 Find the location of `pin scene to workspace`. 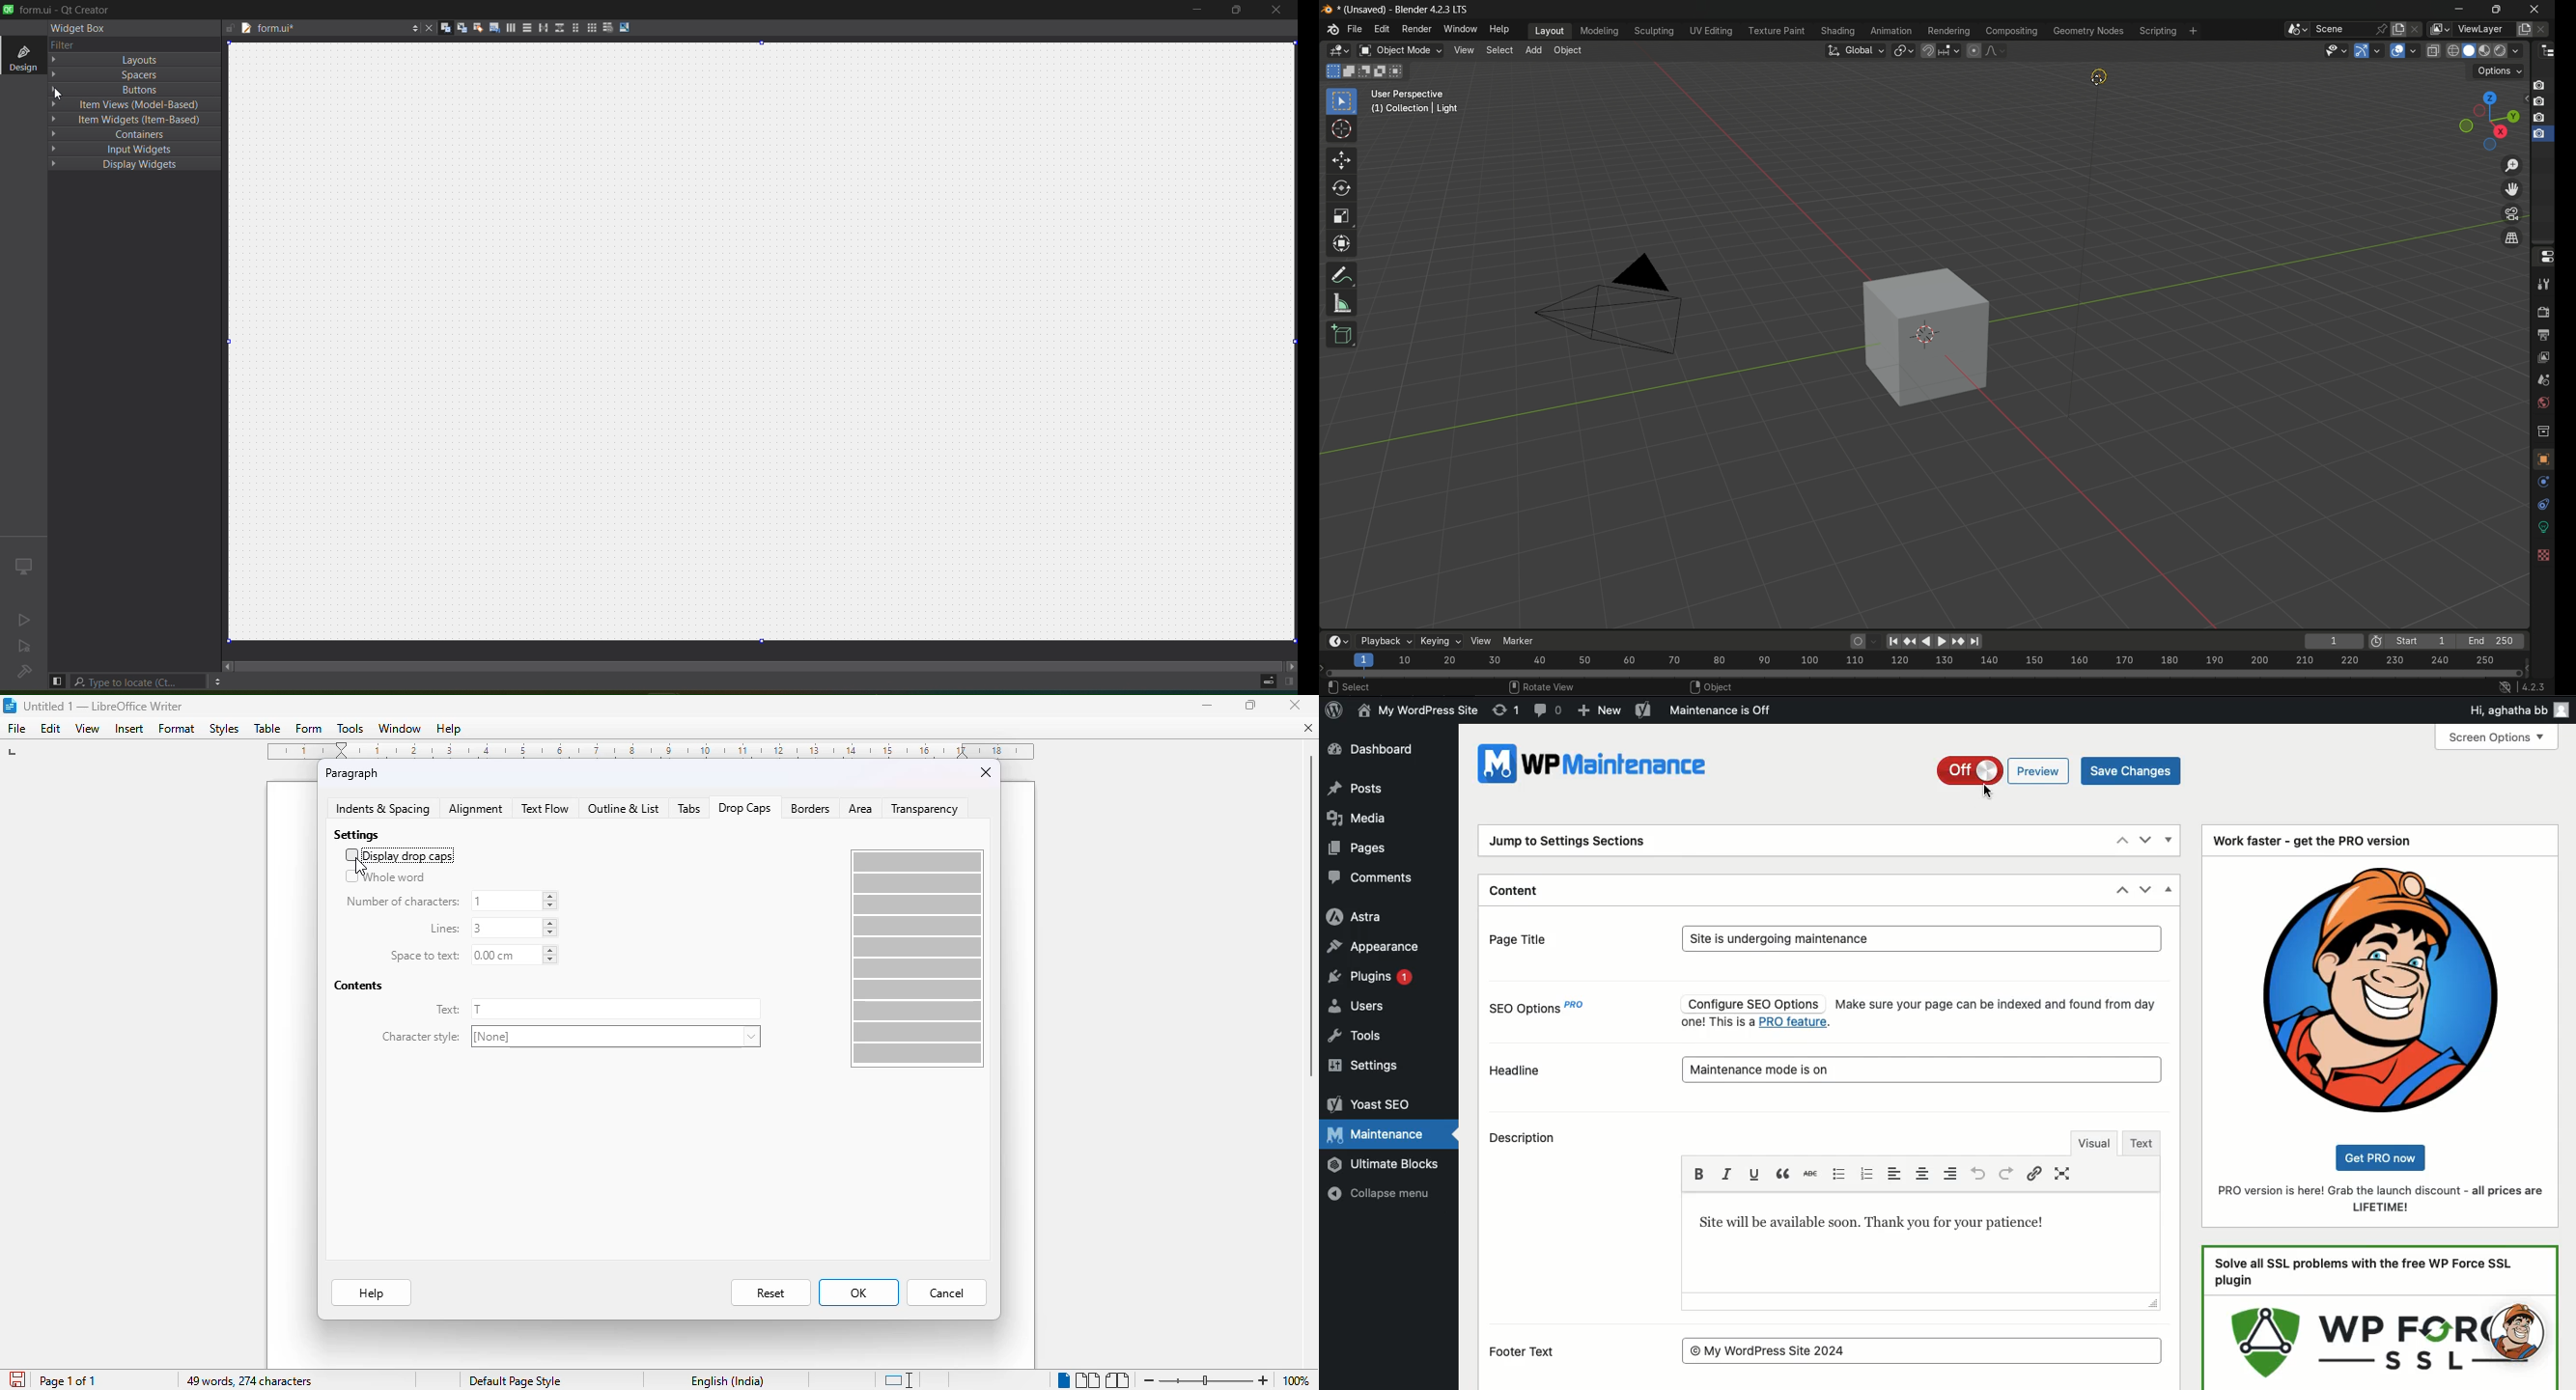

pin scene to workspace is located at coordinates (2382, 29).